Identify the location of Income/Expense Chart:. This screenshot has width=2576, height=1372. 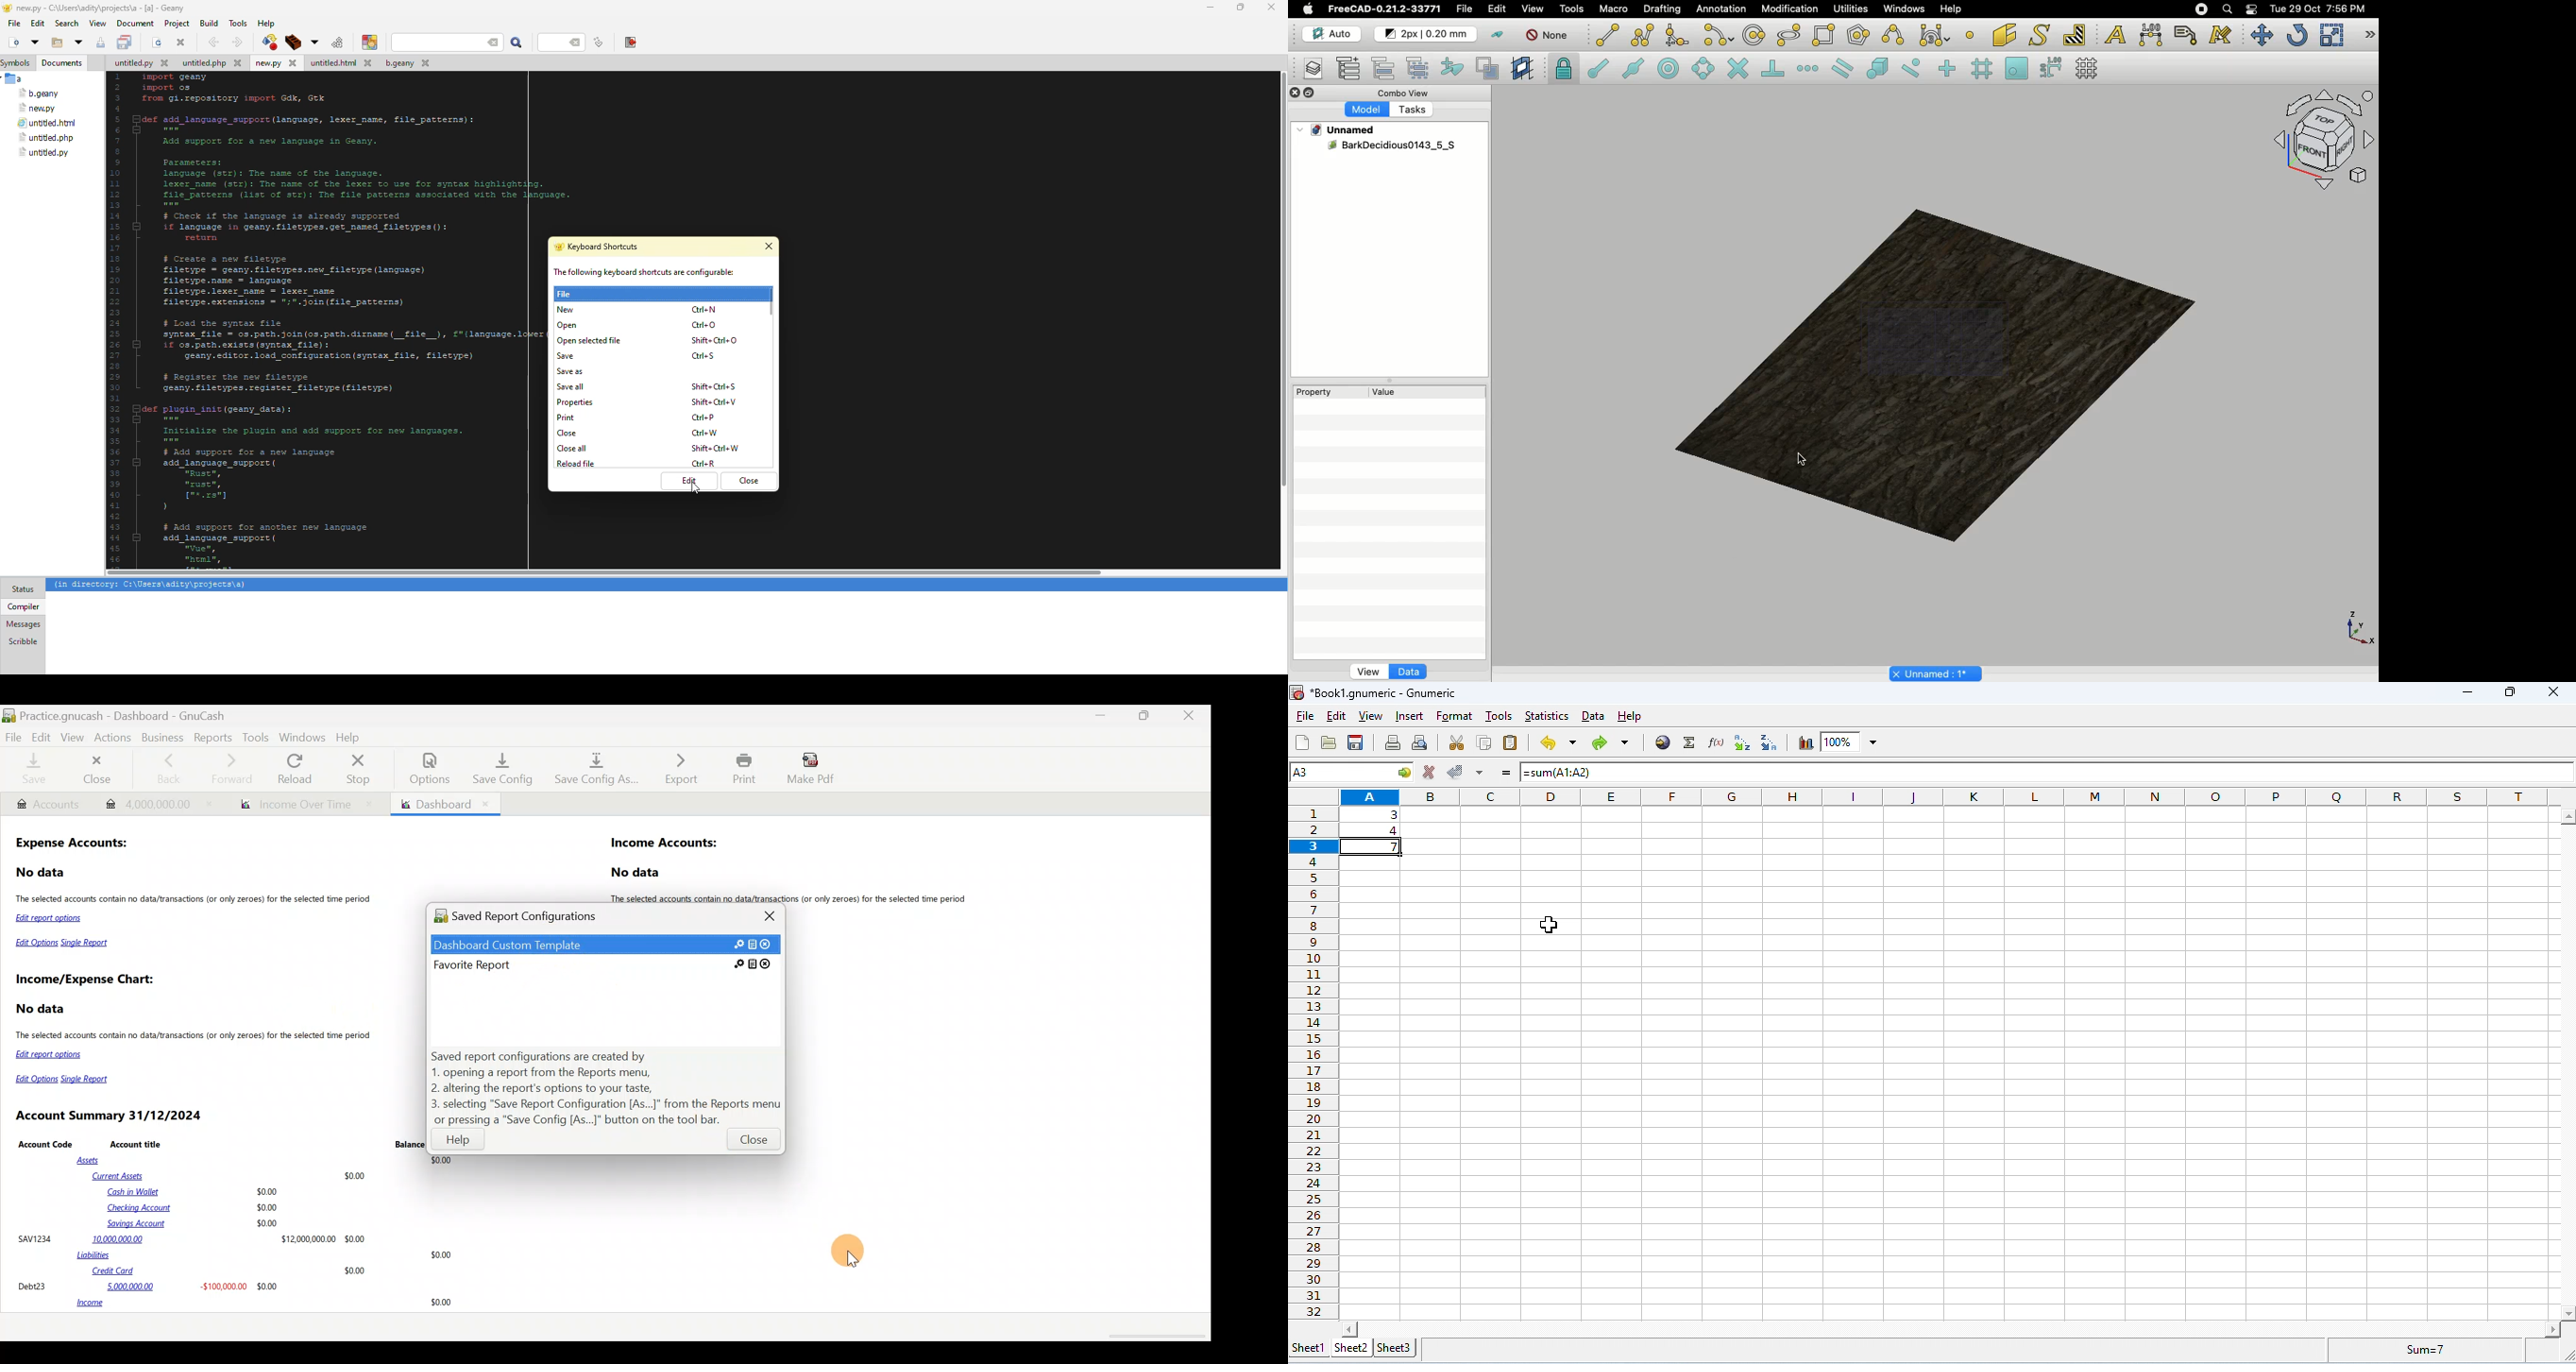
(85, 981).